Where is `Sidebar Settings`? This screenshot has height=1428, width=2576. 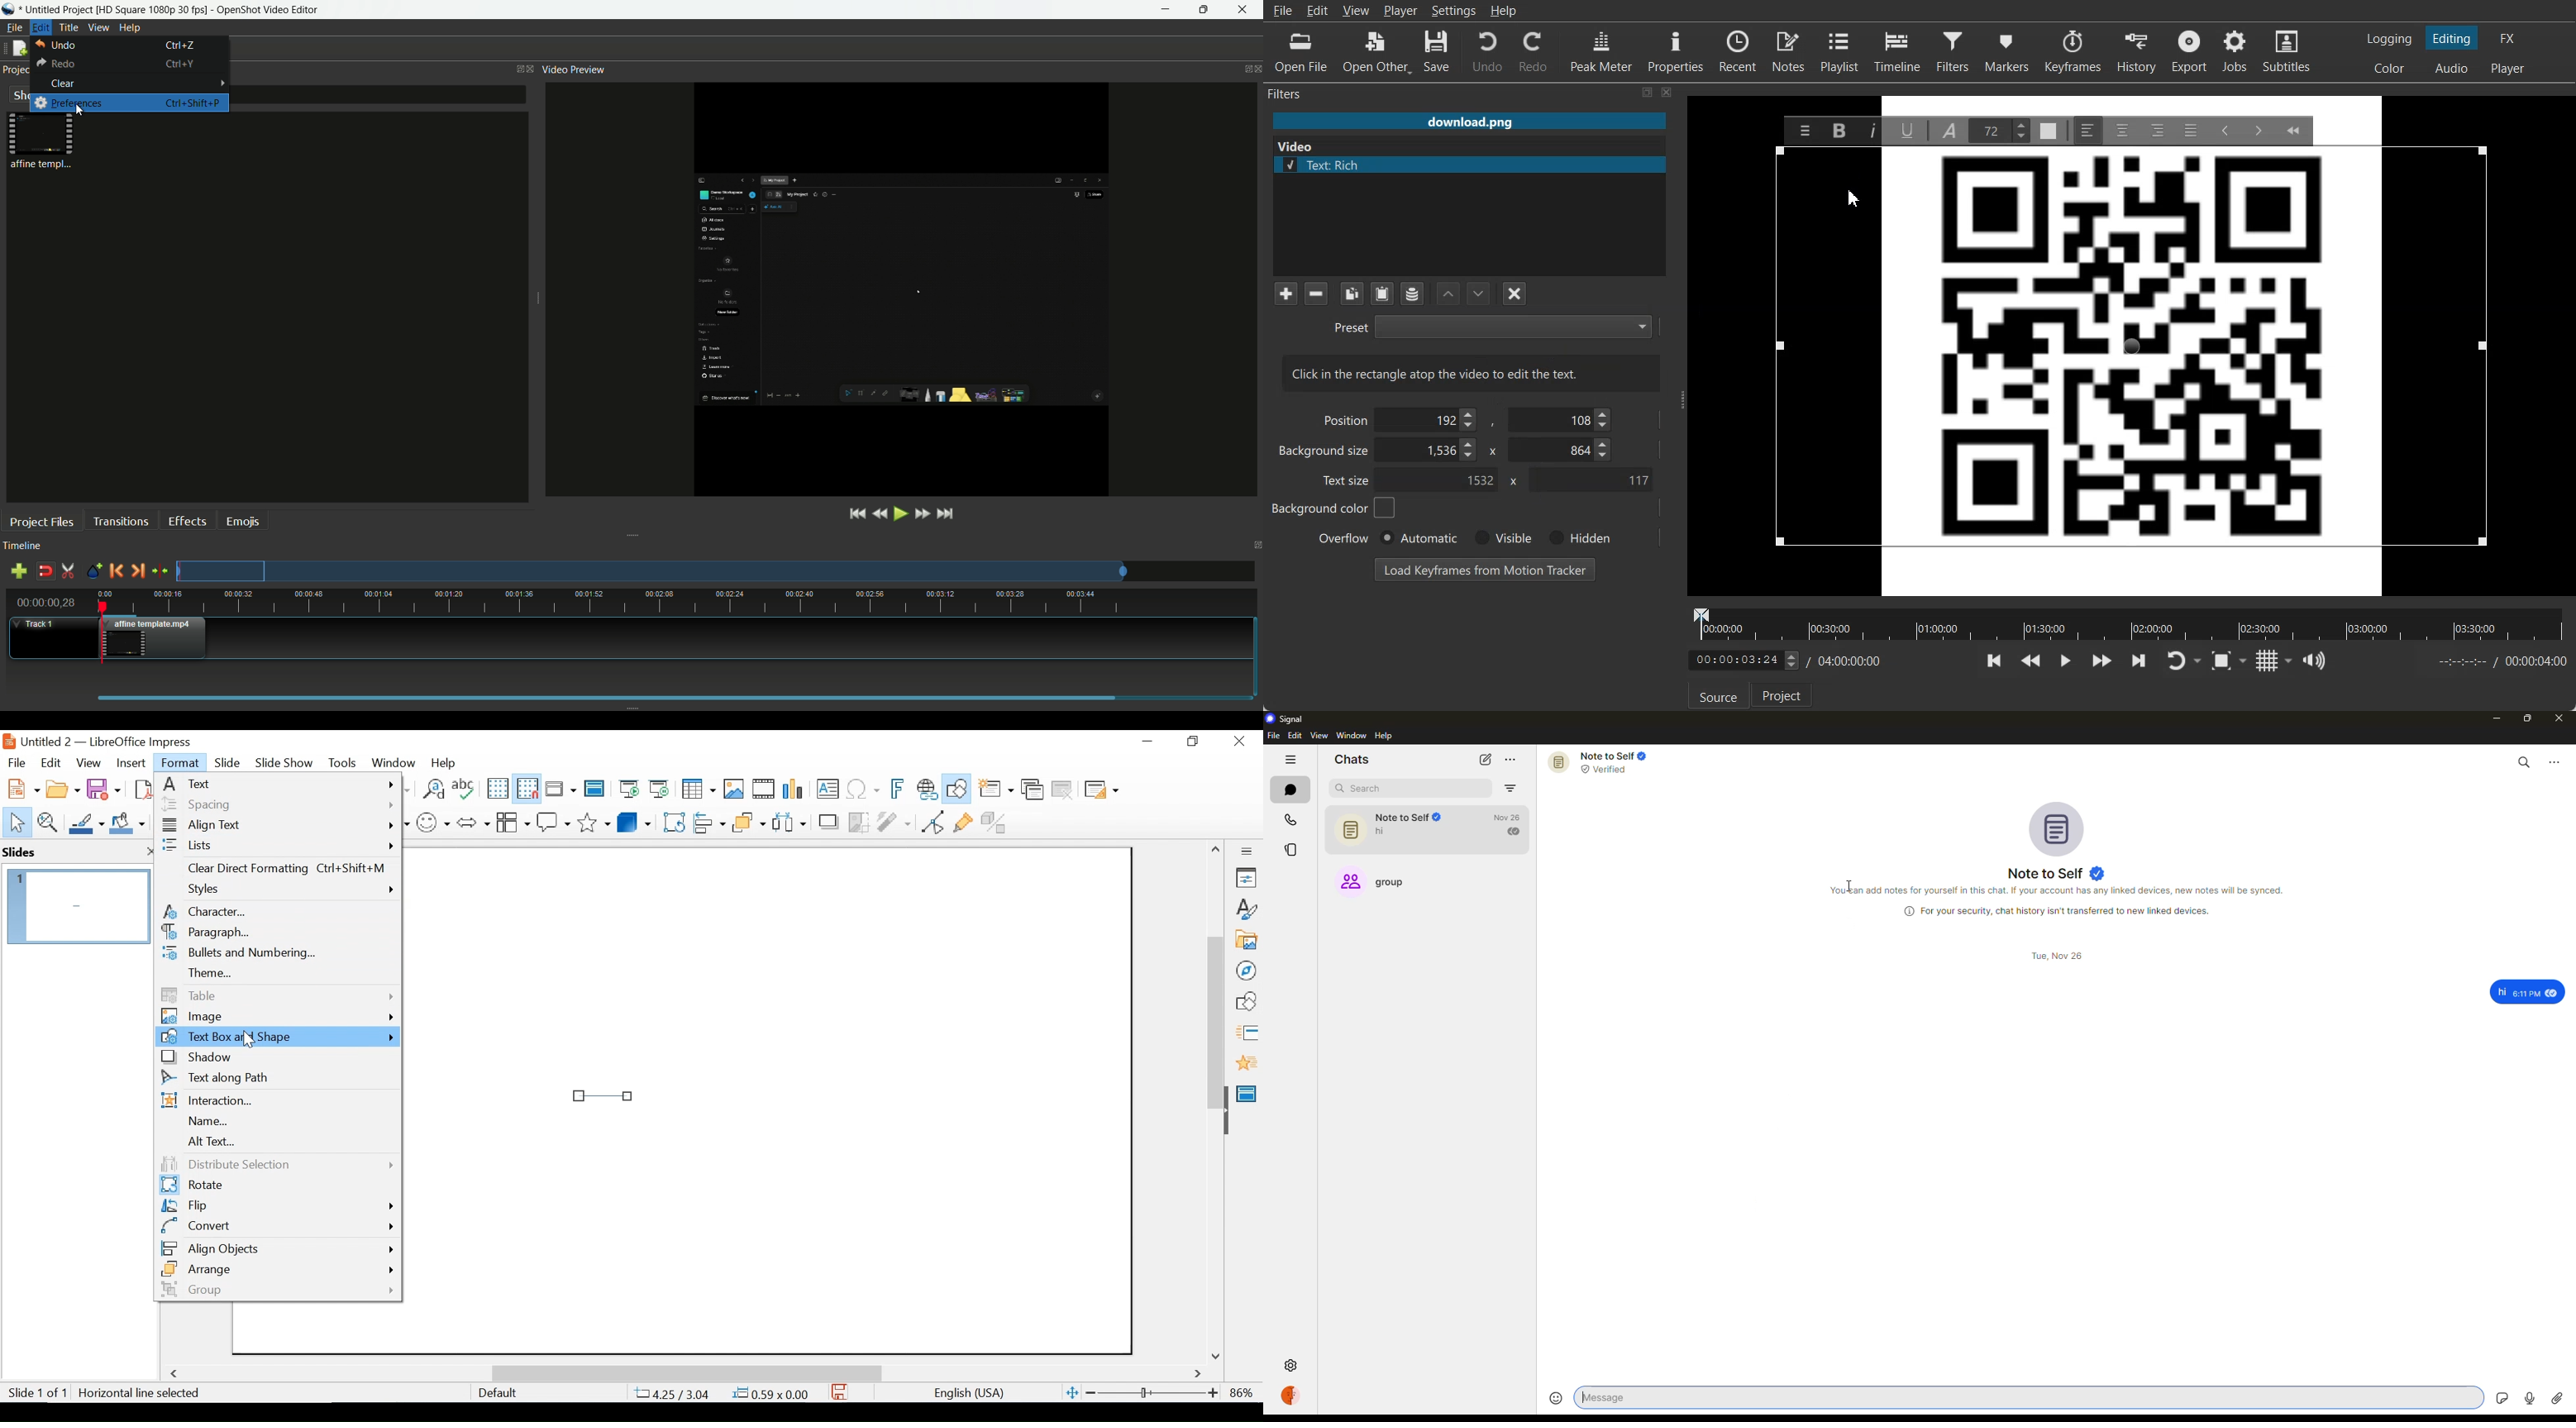
Sidebar Settings is located at coordinates (1247, 852).